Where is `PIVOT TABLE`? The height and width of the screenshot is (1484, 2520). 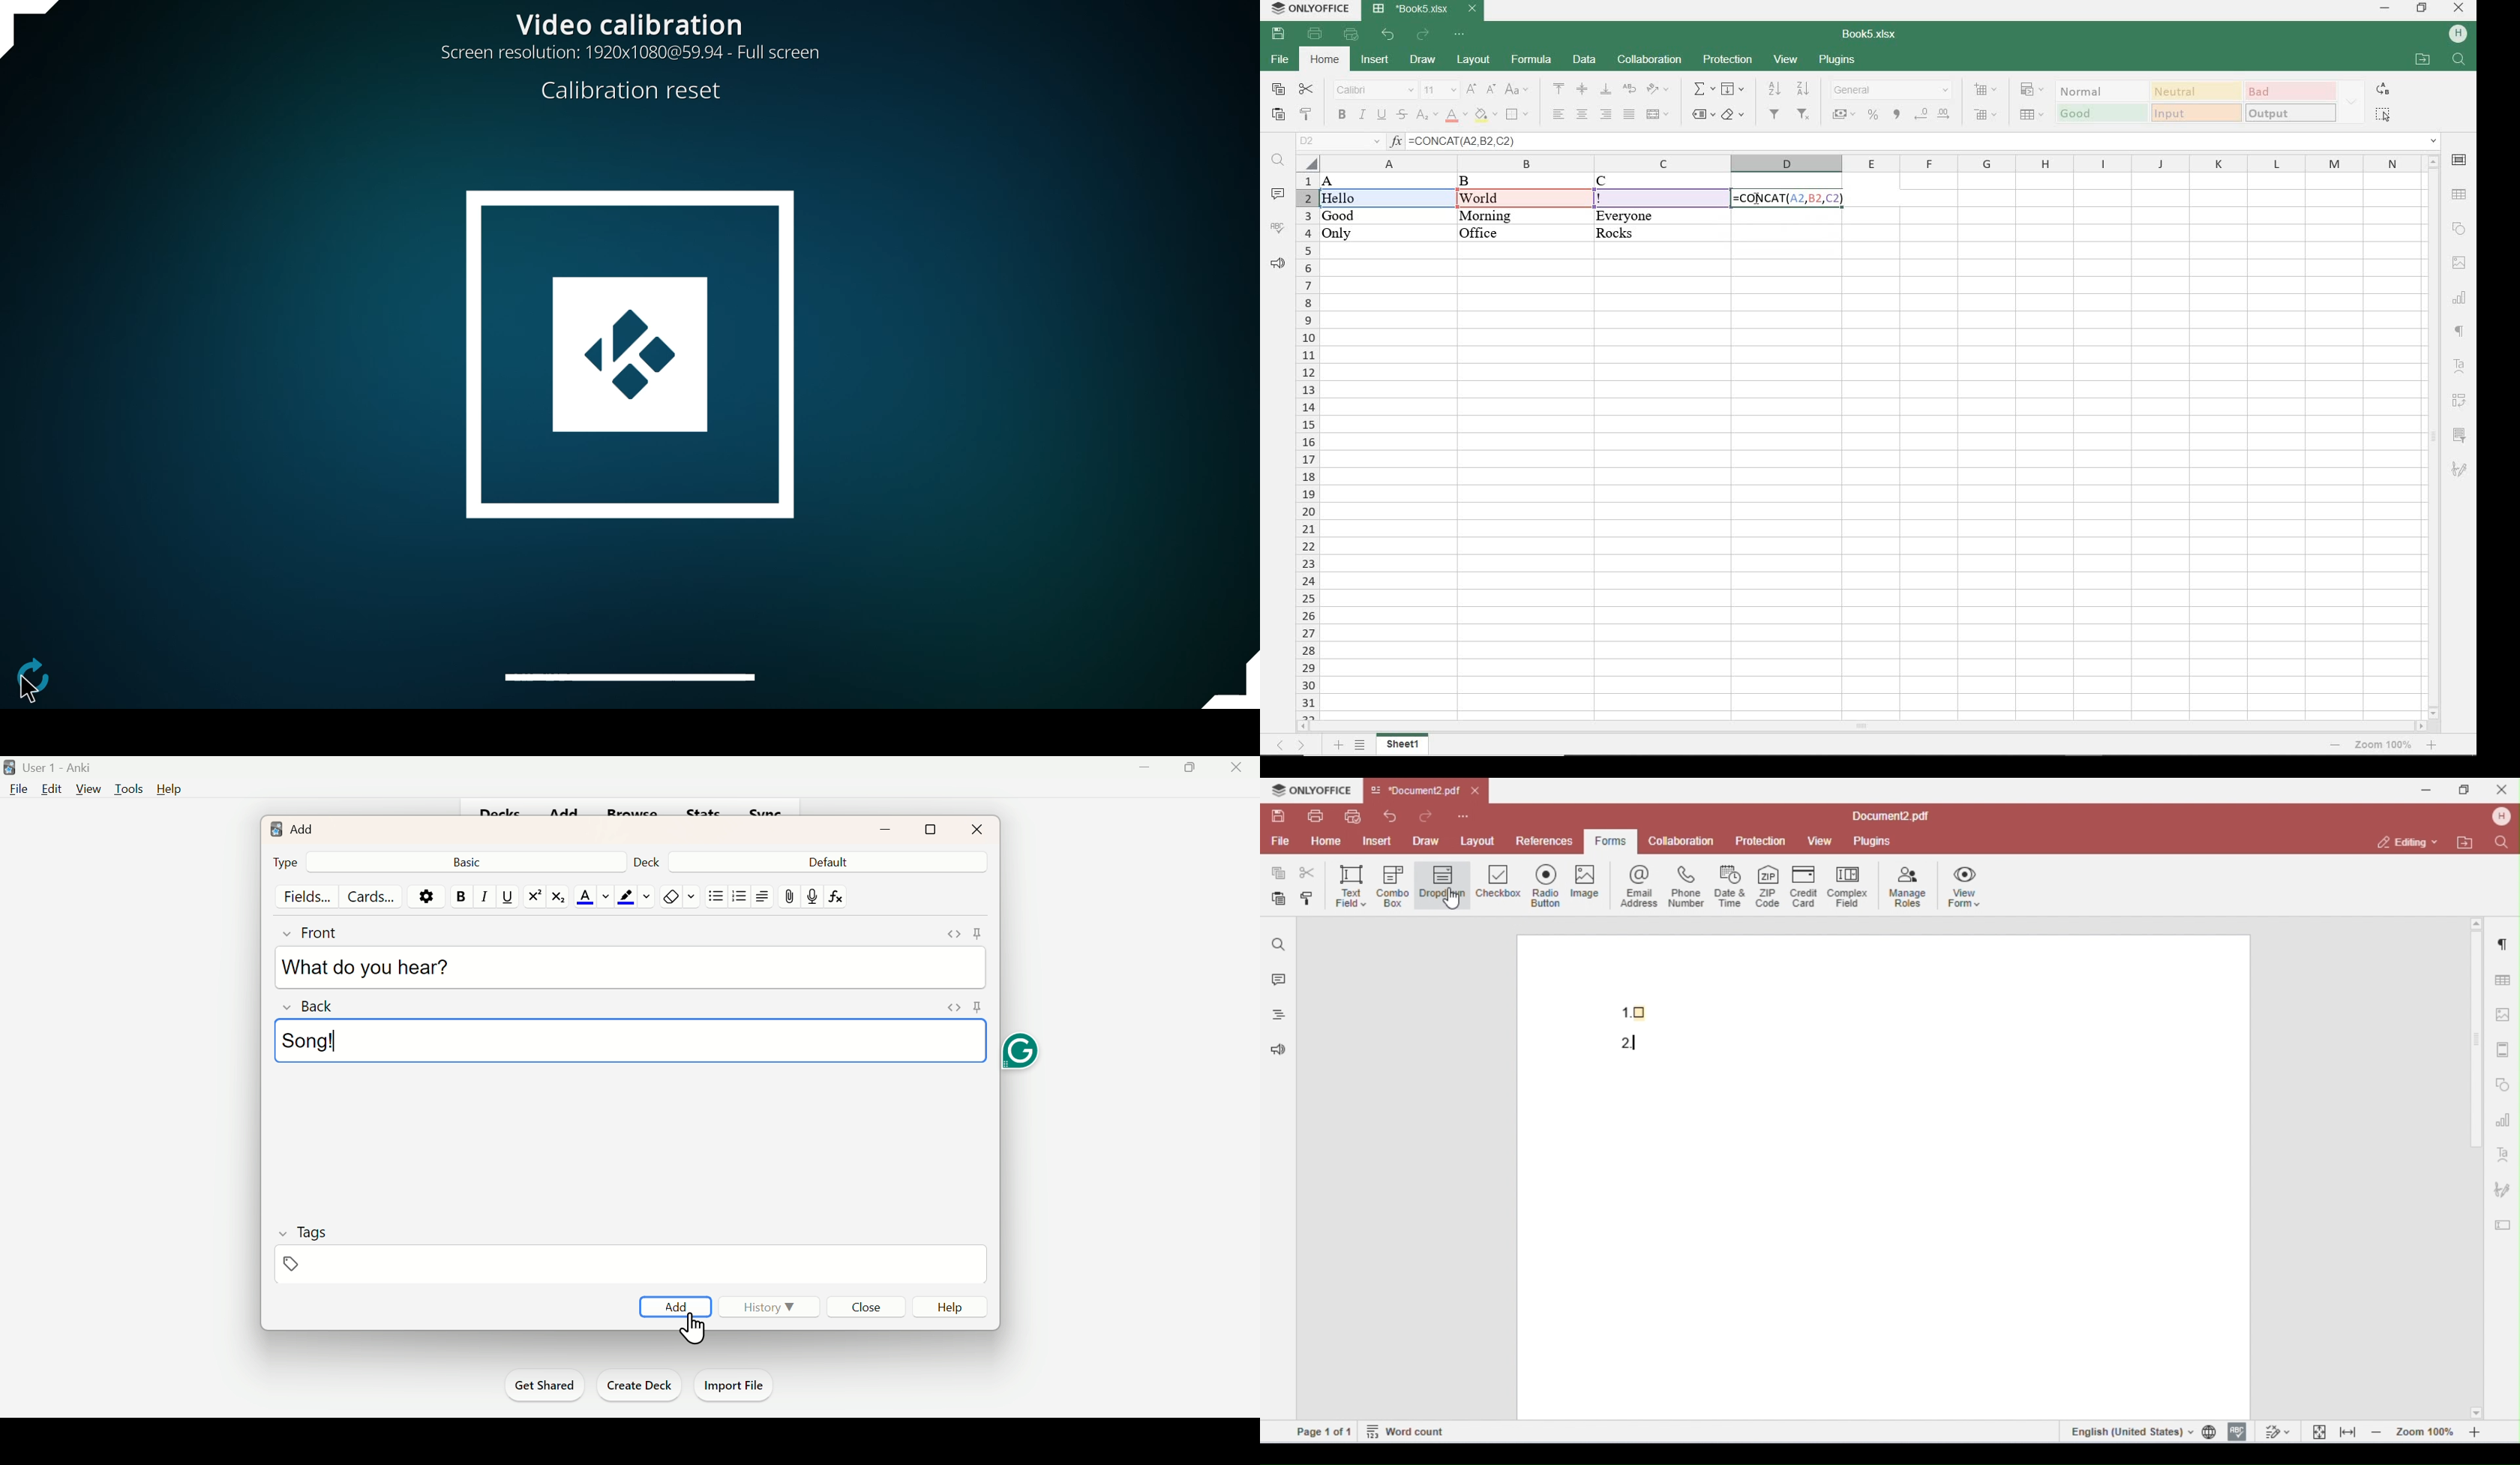 PIVOT TABLE is located at coordinates (2458, 400).